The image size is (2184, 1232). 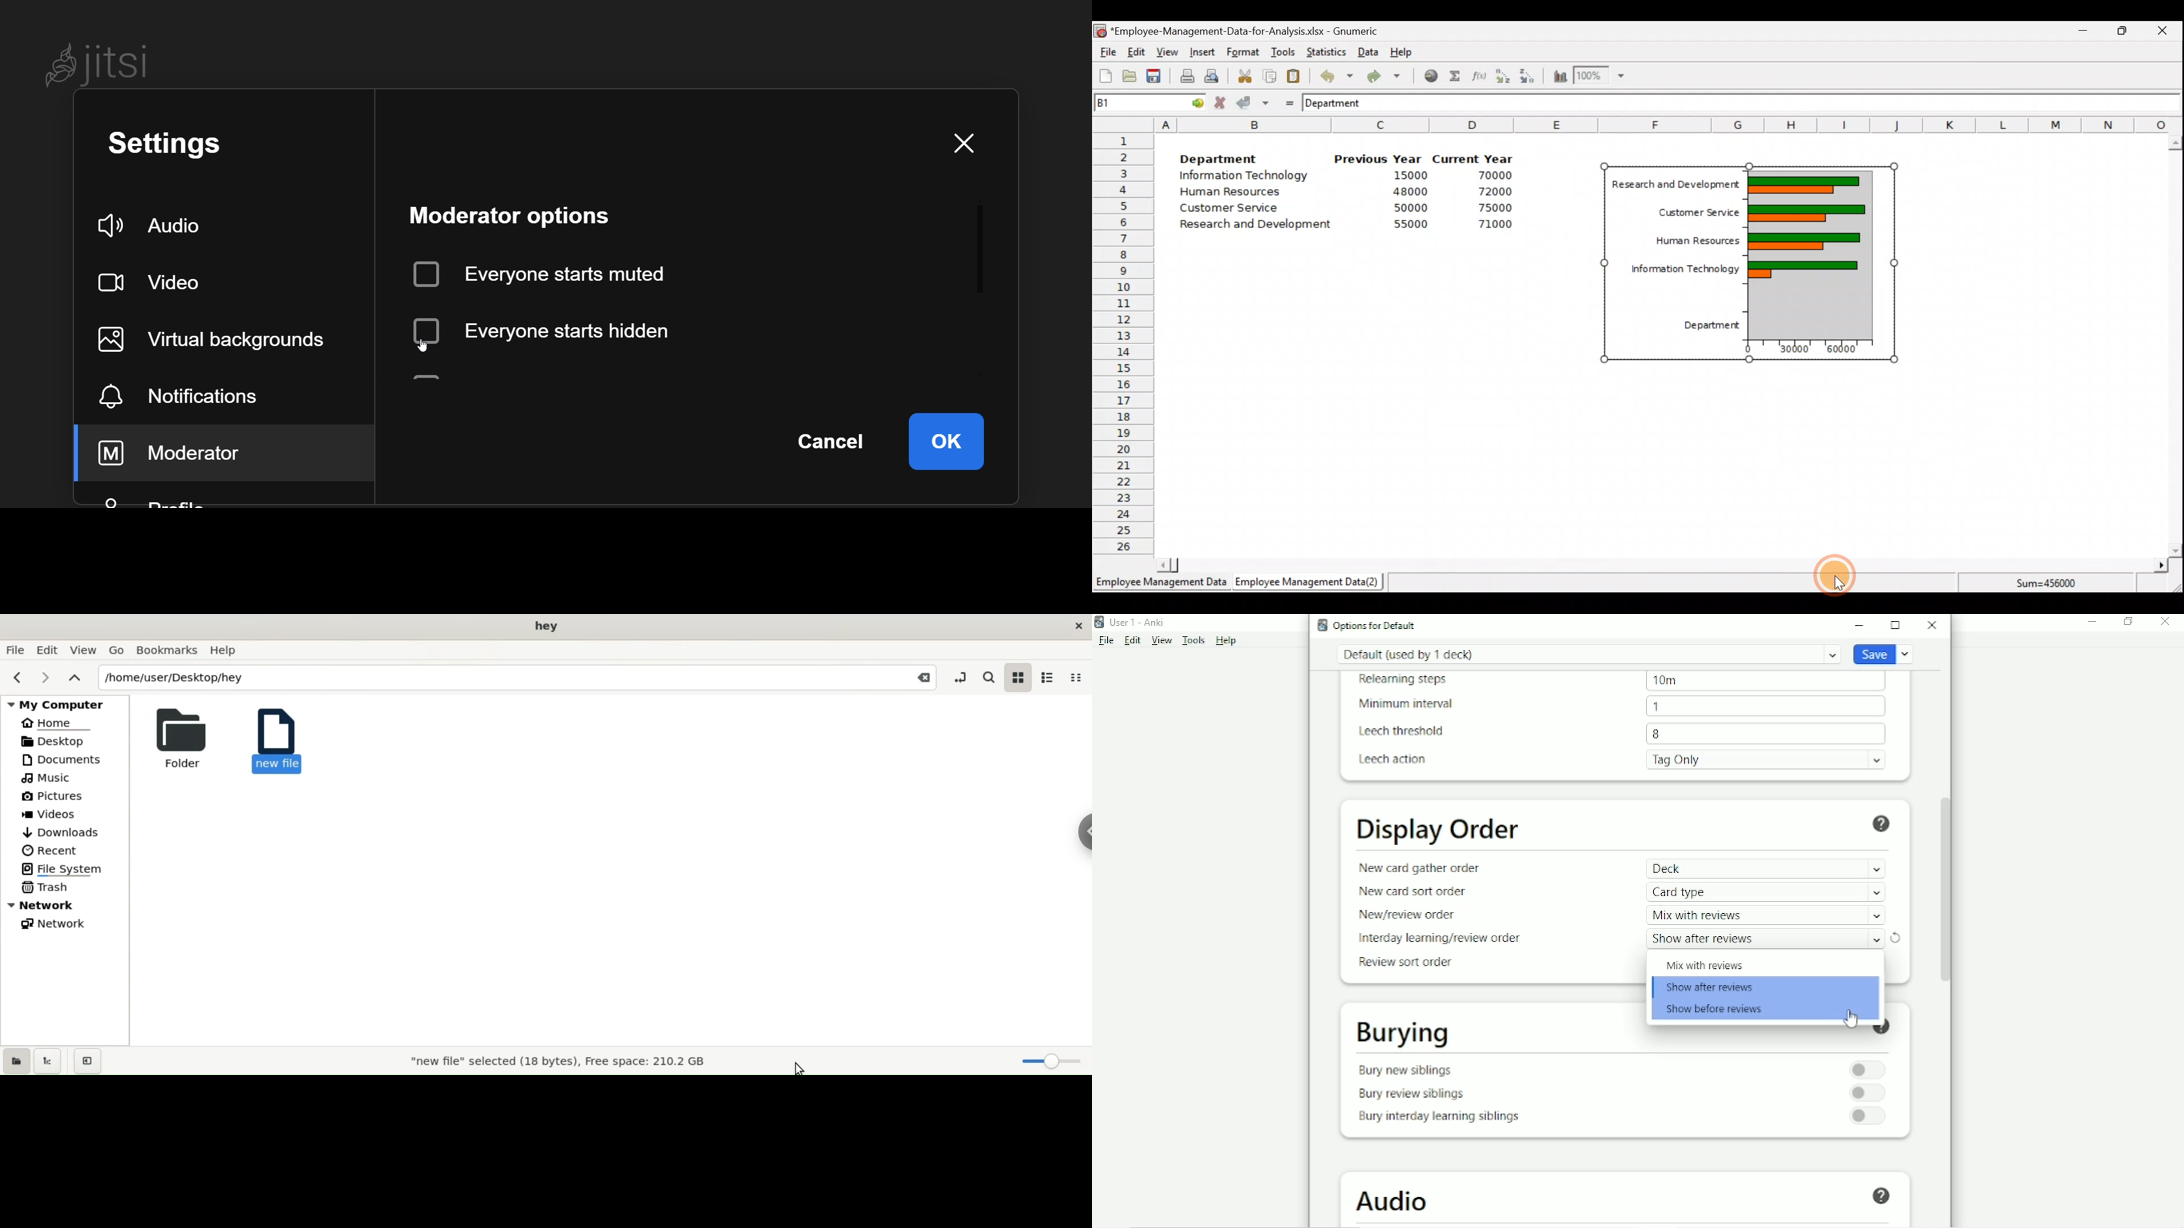 What do you see at coordinates (1714, 1010) in the screenshot?
I see `Show before reviews` at bounding box center [1714, 1010].